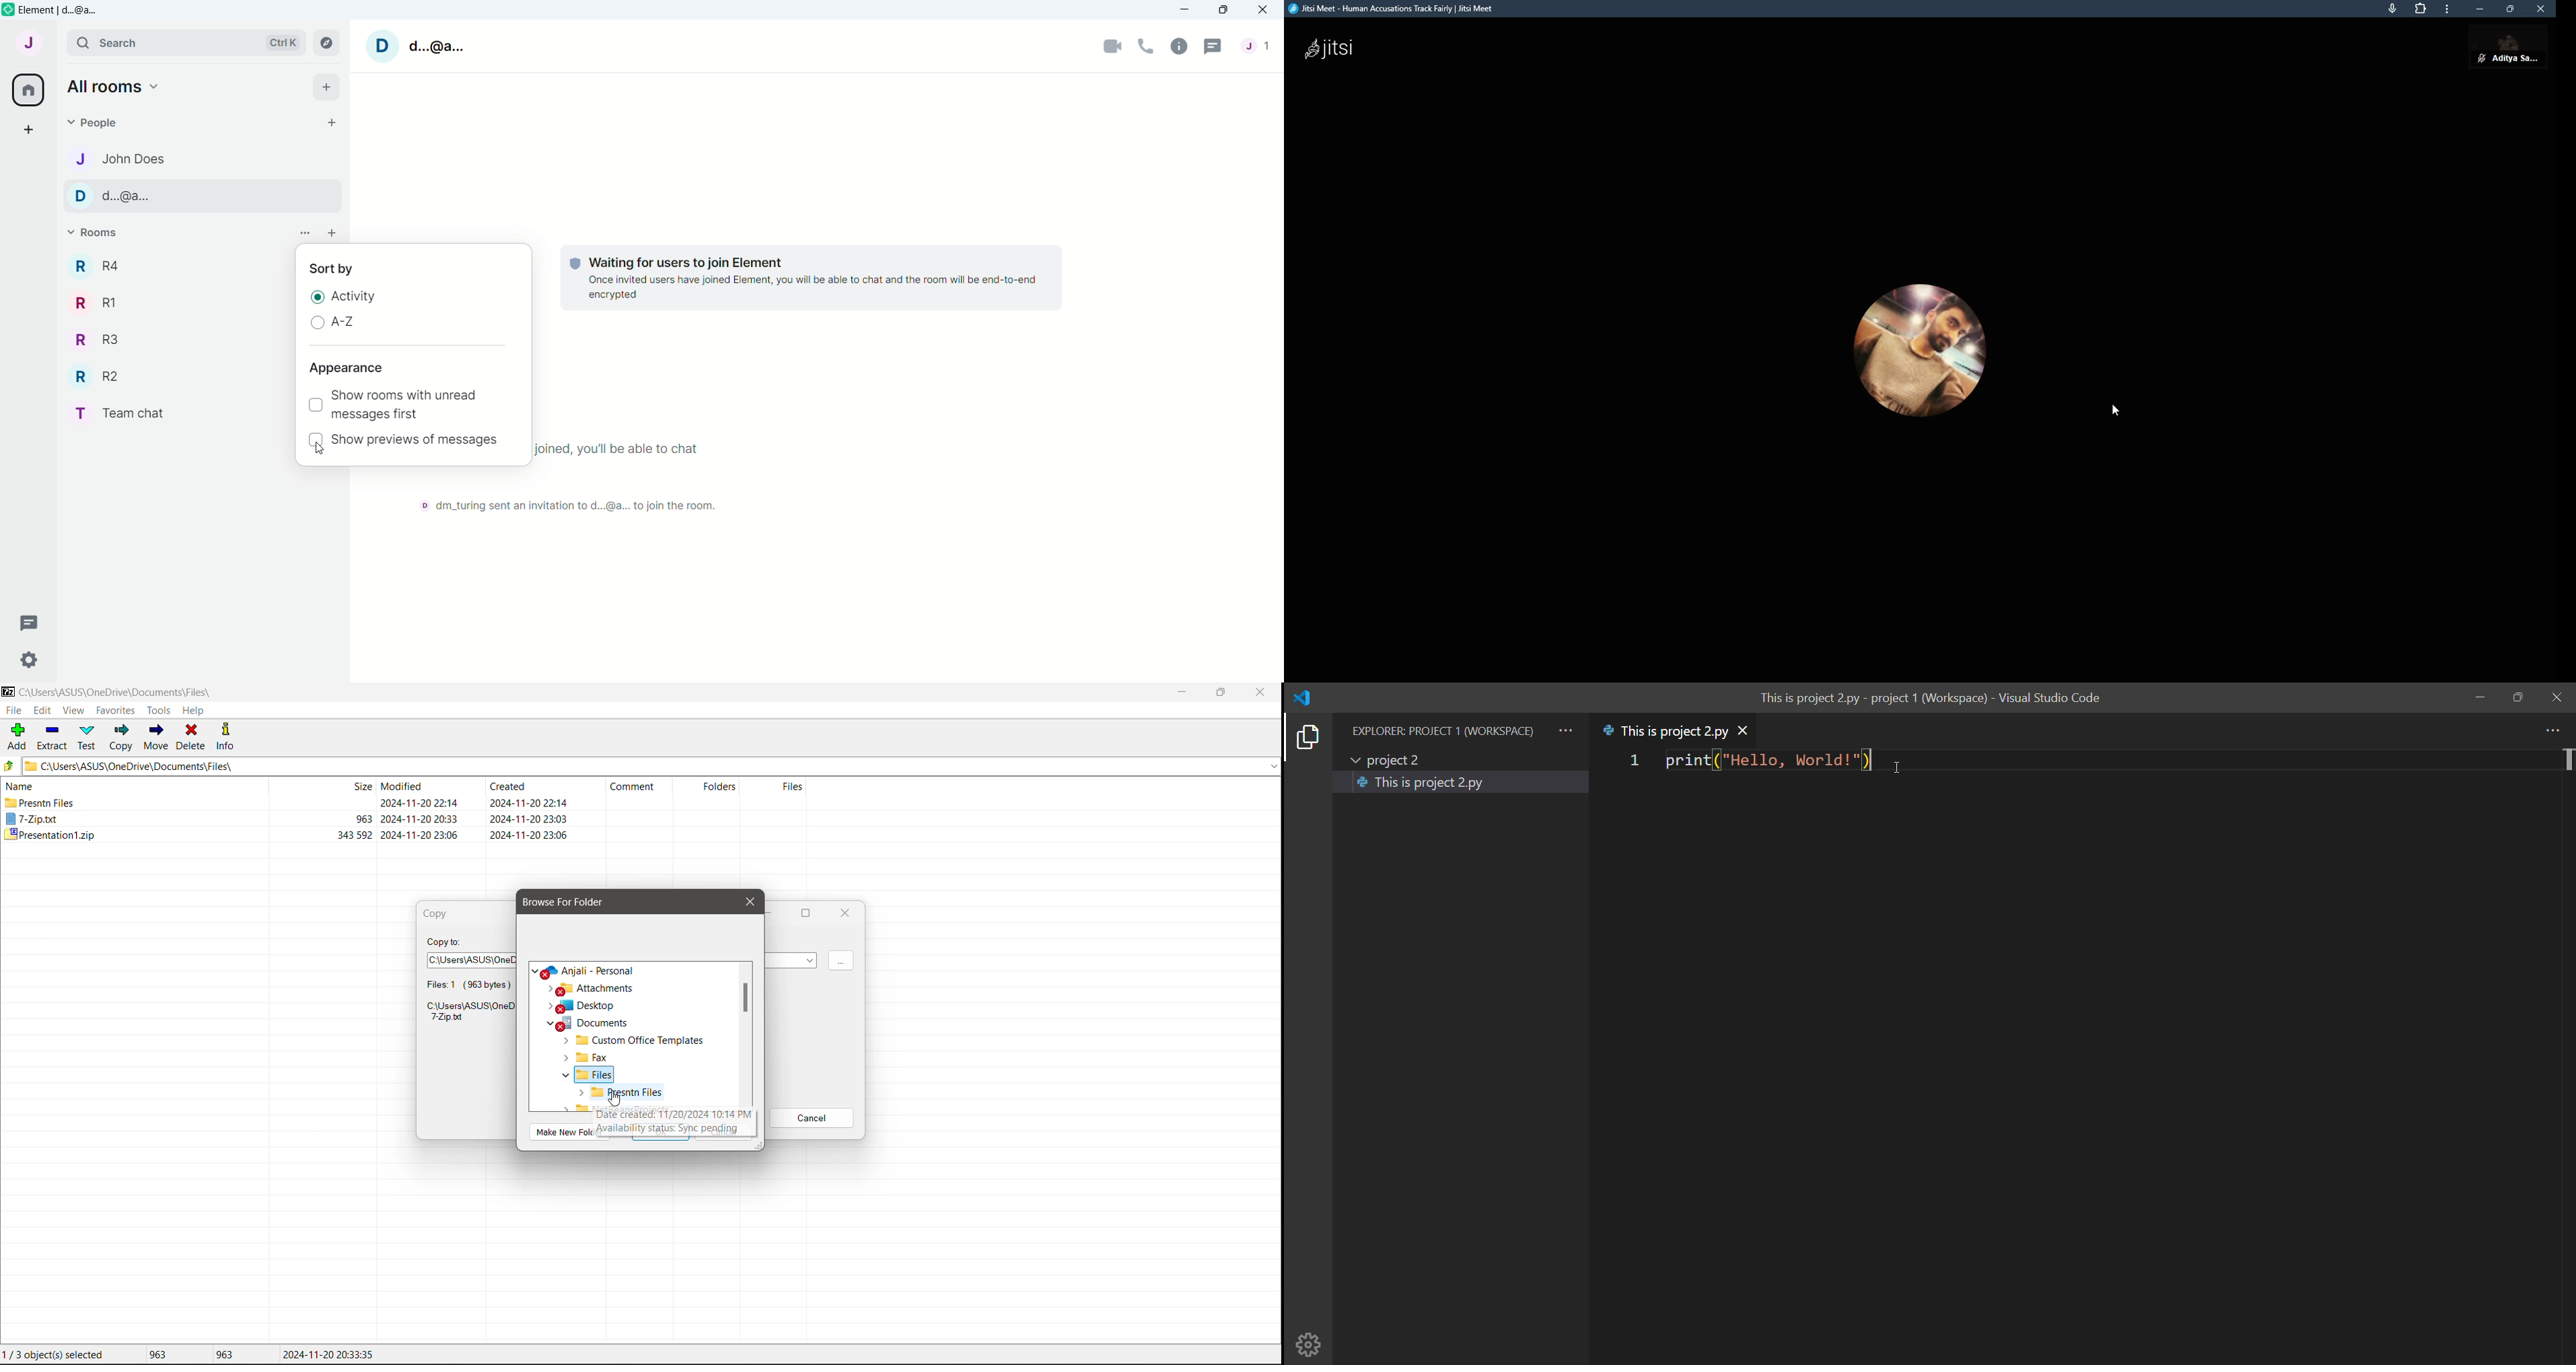 This screenshot has width=2576, height=1372. What do you see at coordinates (130, 412) in the screenshot?
I see `T Team Chat` at bounding box center [130, 412].